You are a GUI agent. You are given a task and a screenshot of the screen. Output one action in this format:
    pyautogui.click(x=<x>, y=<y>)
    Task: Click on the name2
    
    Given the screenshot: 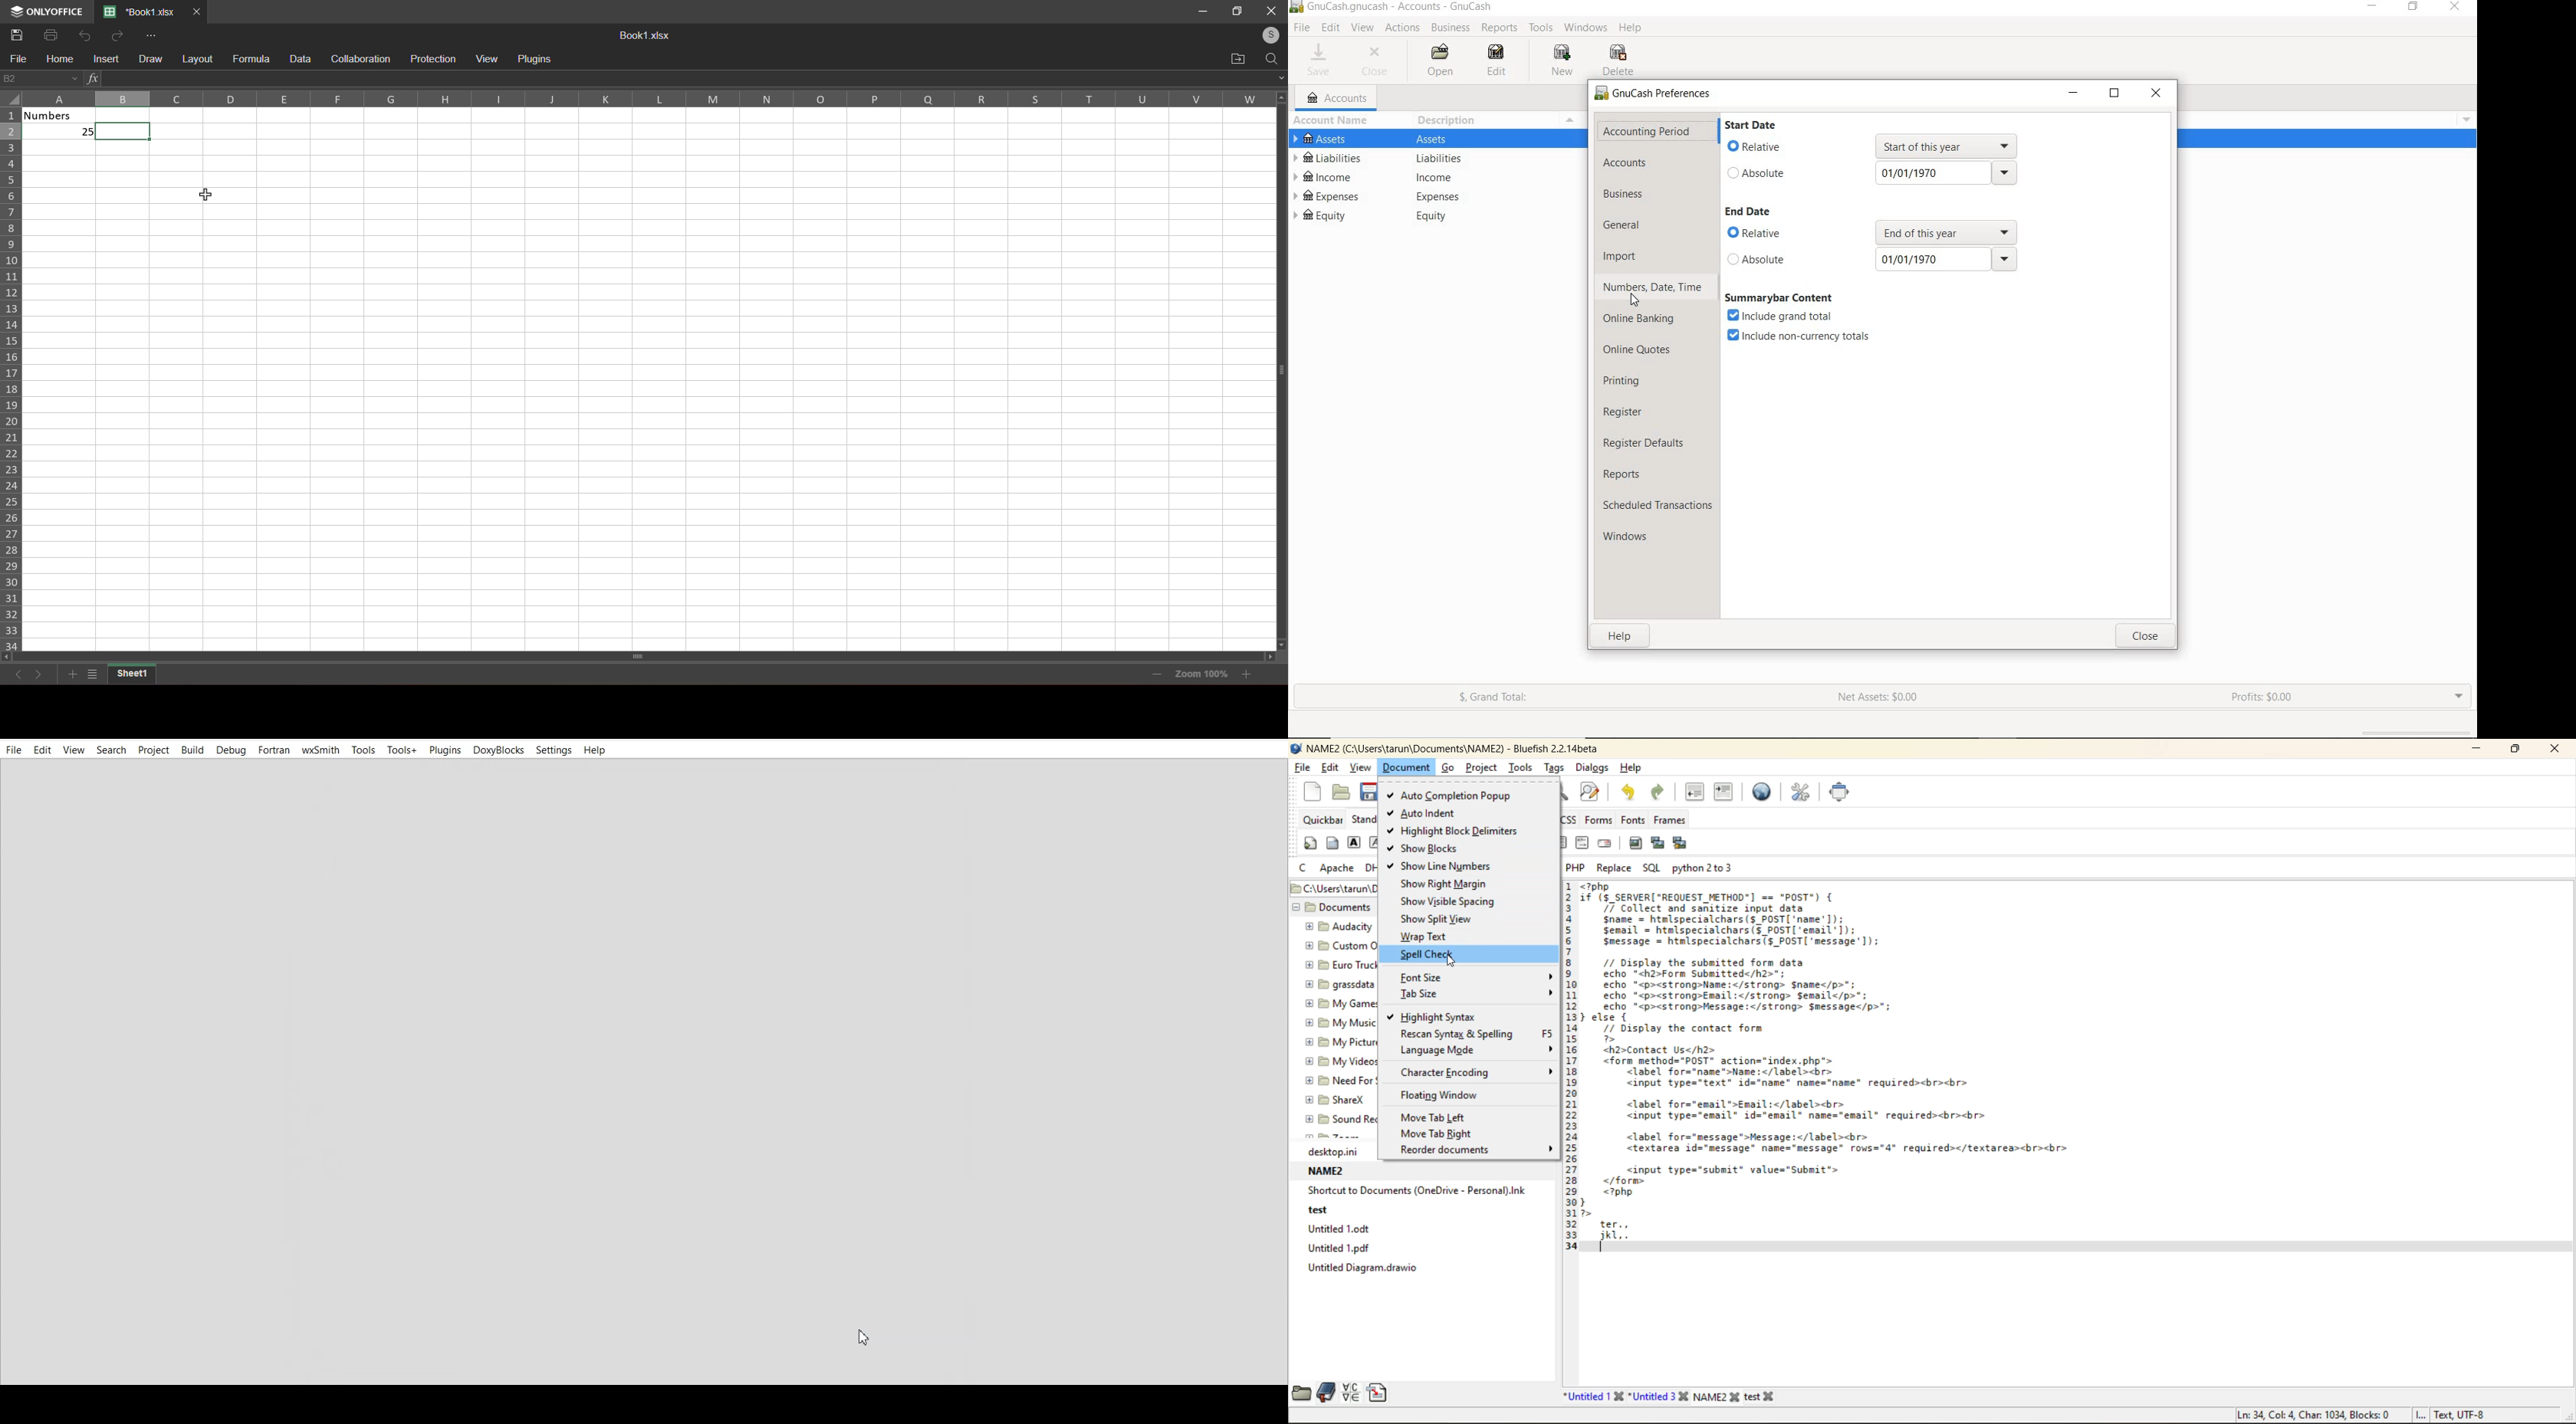 What is the action you would take?
    pyautogui.click(x=1330, y=1173)
    